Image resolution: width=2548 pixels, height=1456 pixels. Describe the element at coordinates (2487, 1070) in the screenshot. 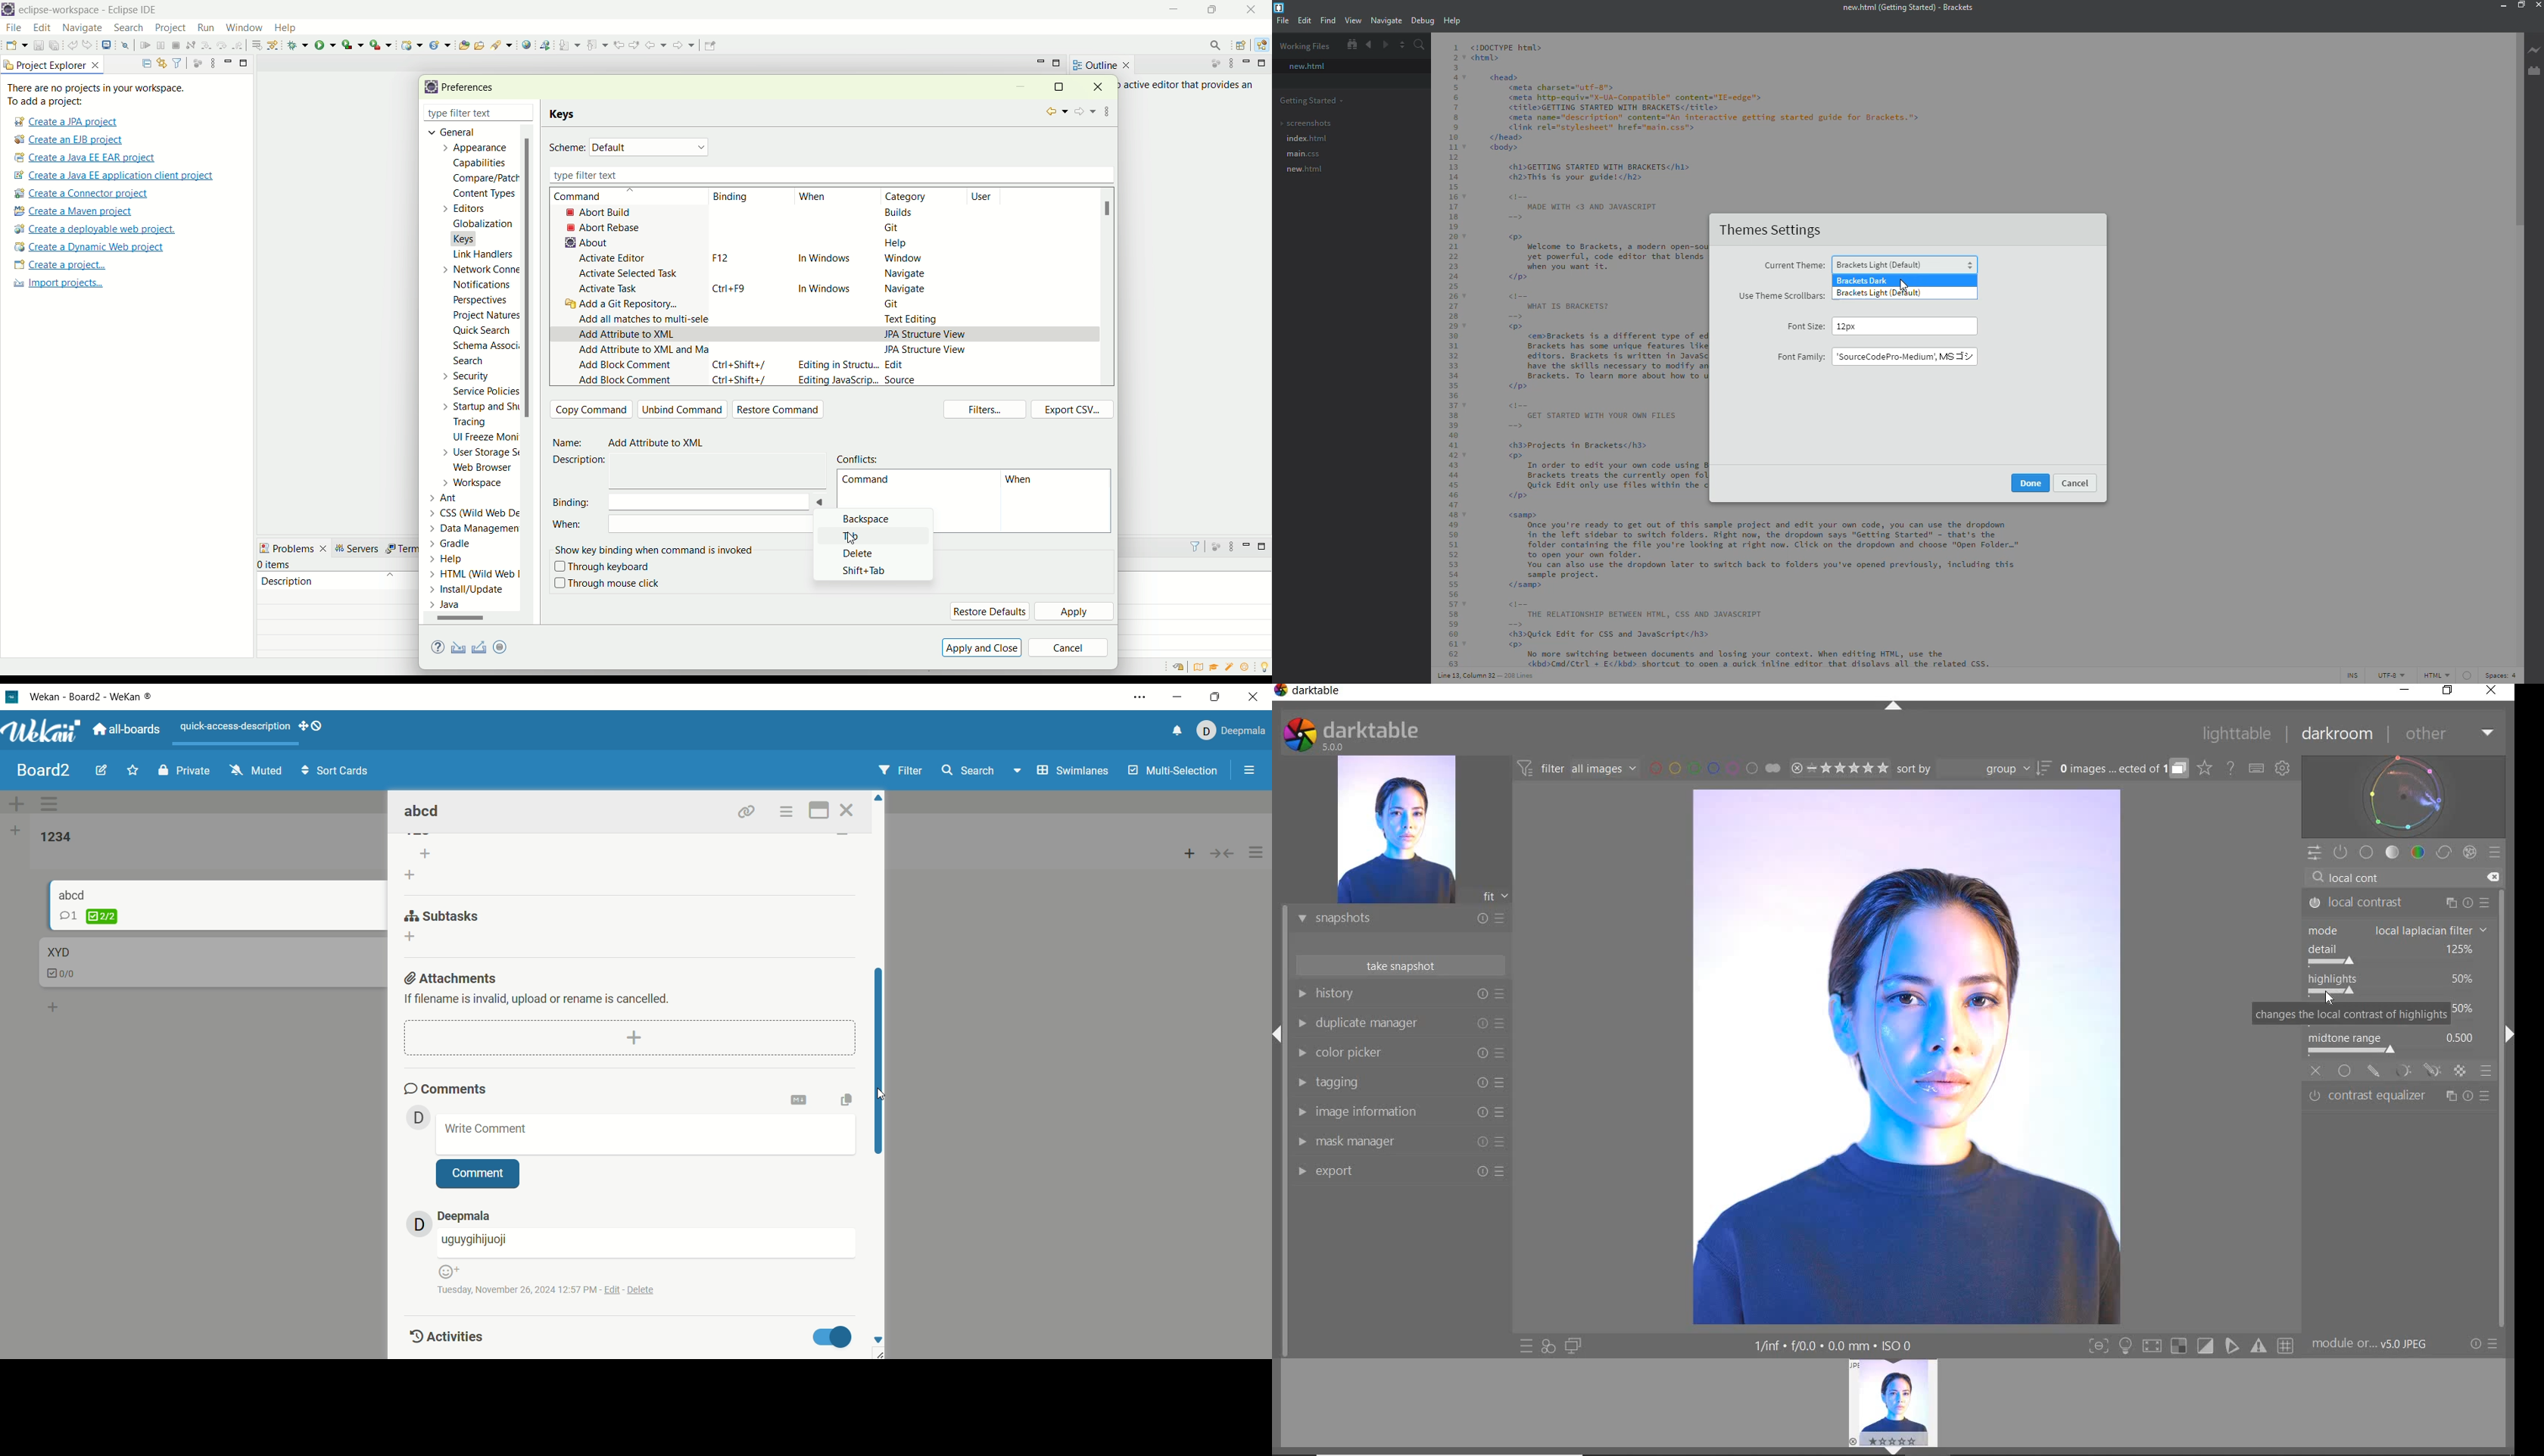

I see `blending options` at that location.